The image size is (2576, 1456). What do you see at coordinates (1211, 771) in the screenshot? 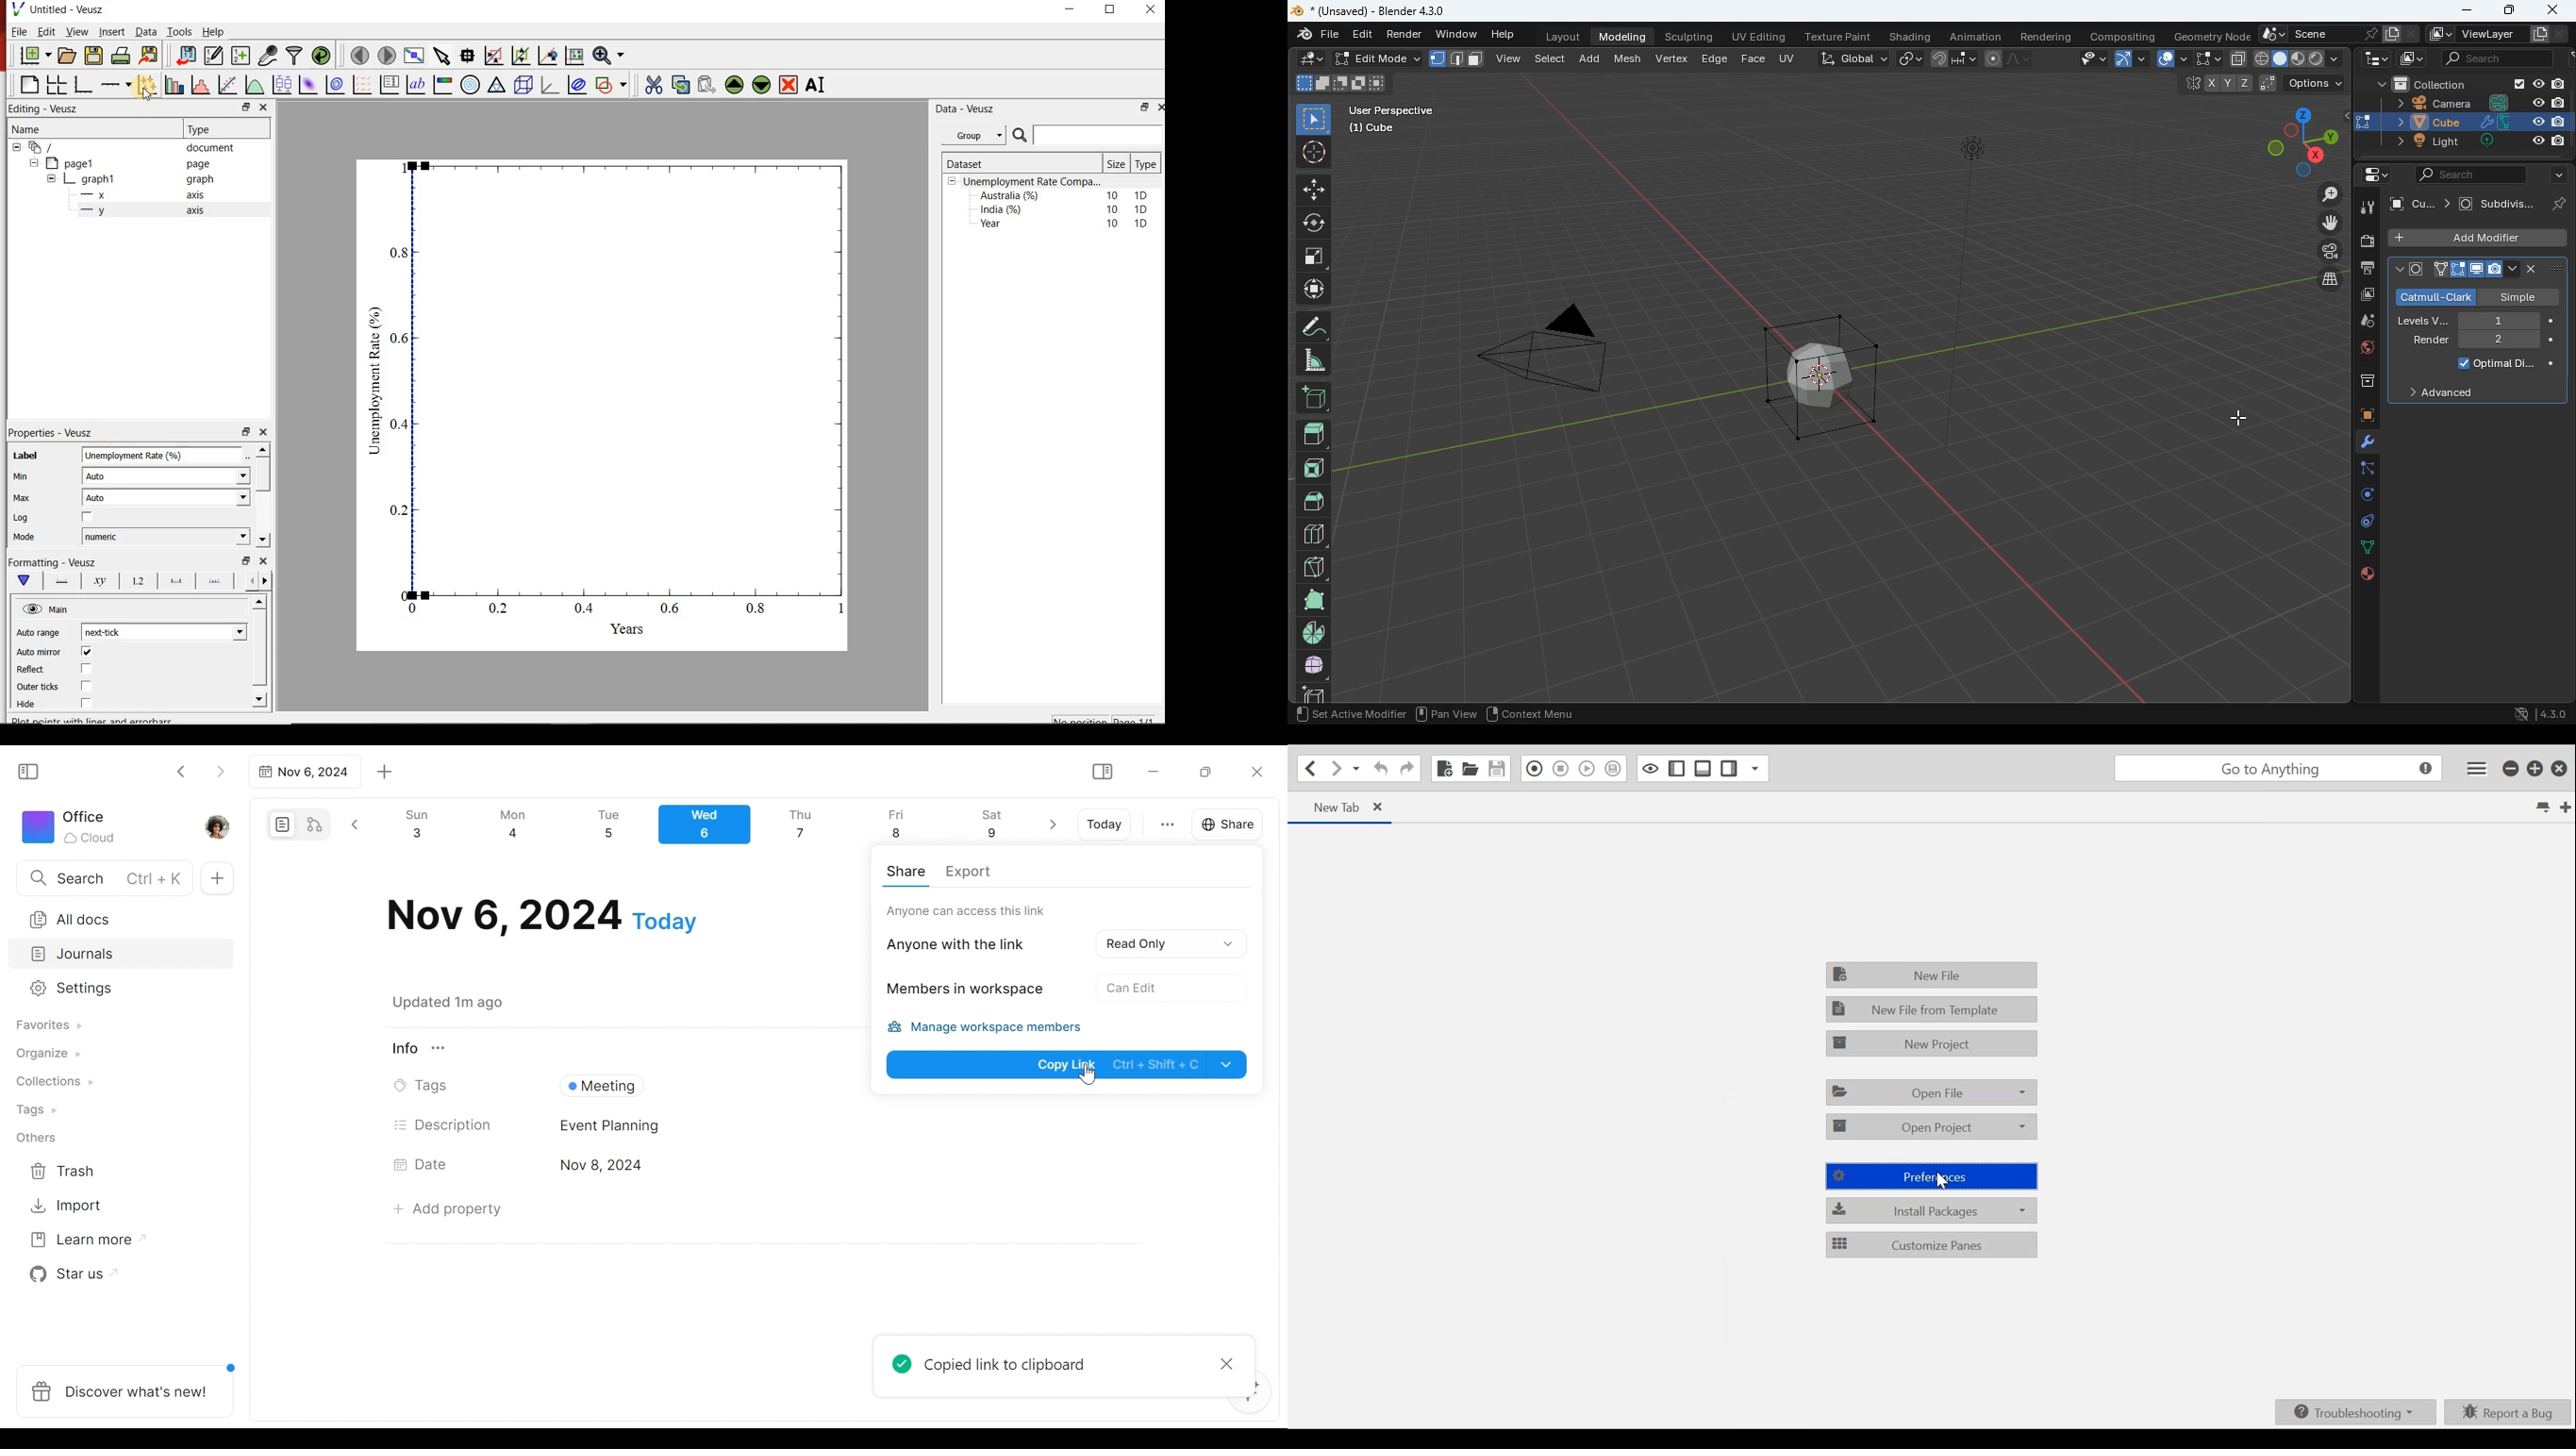
I see `Restore` at bounding box center [1211, 771].